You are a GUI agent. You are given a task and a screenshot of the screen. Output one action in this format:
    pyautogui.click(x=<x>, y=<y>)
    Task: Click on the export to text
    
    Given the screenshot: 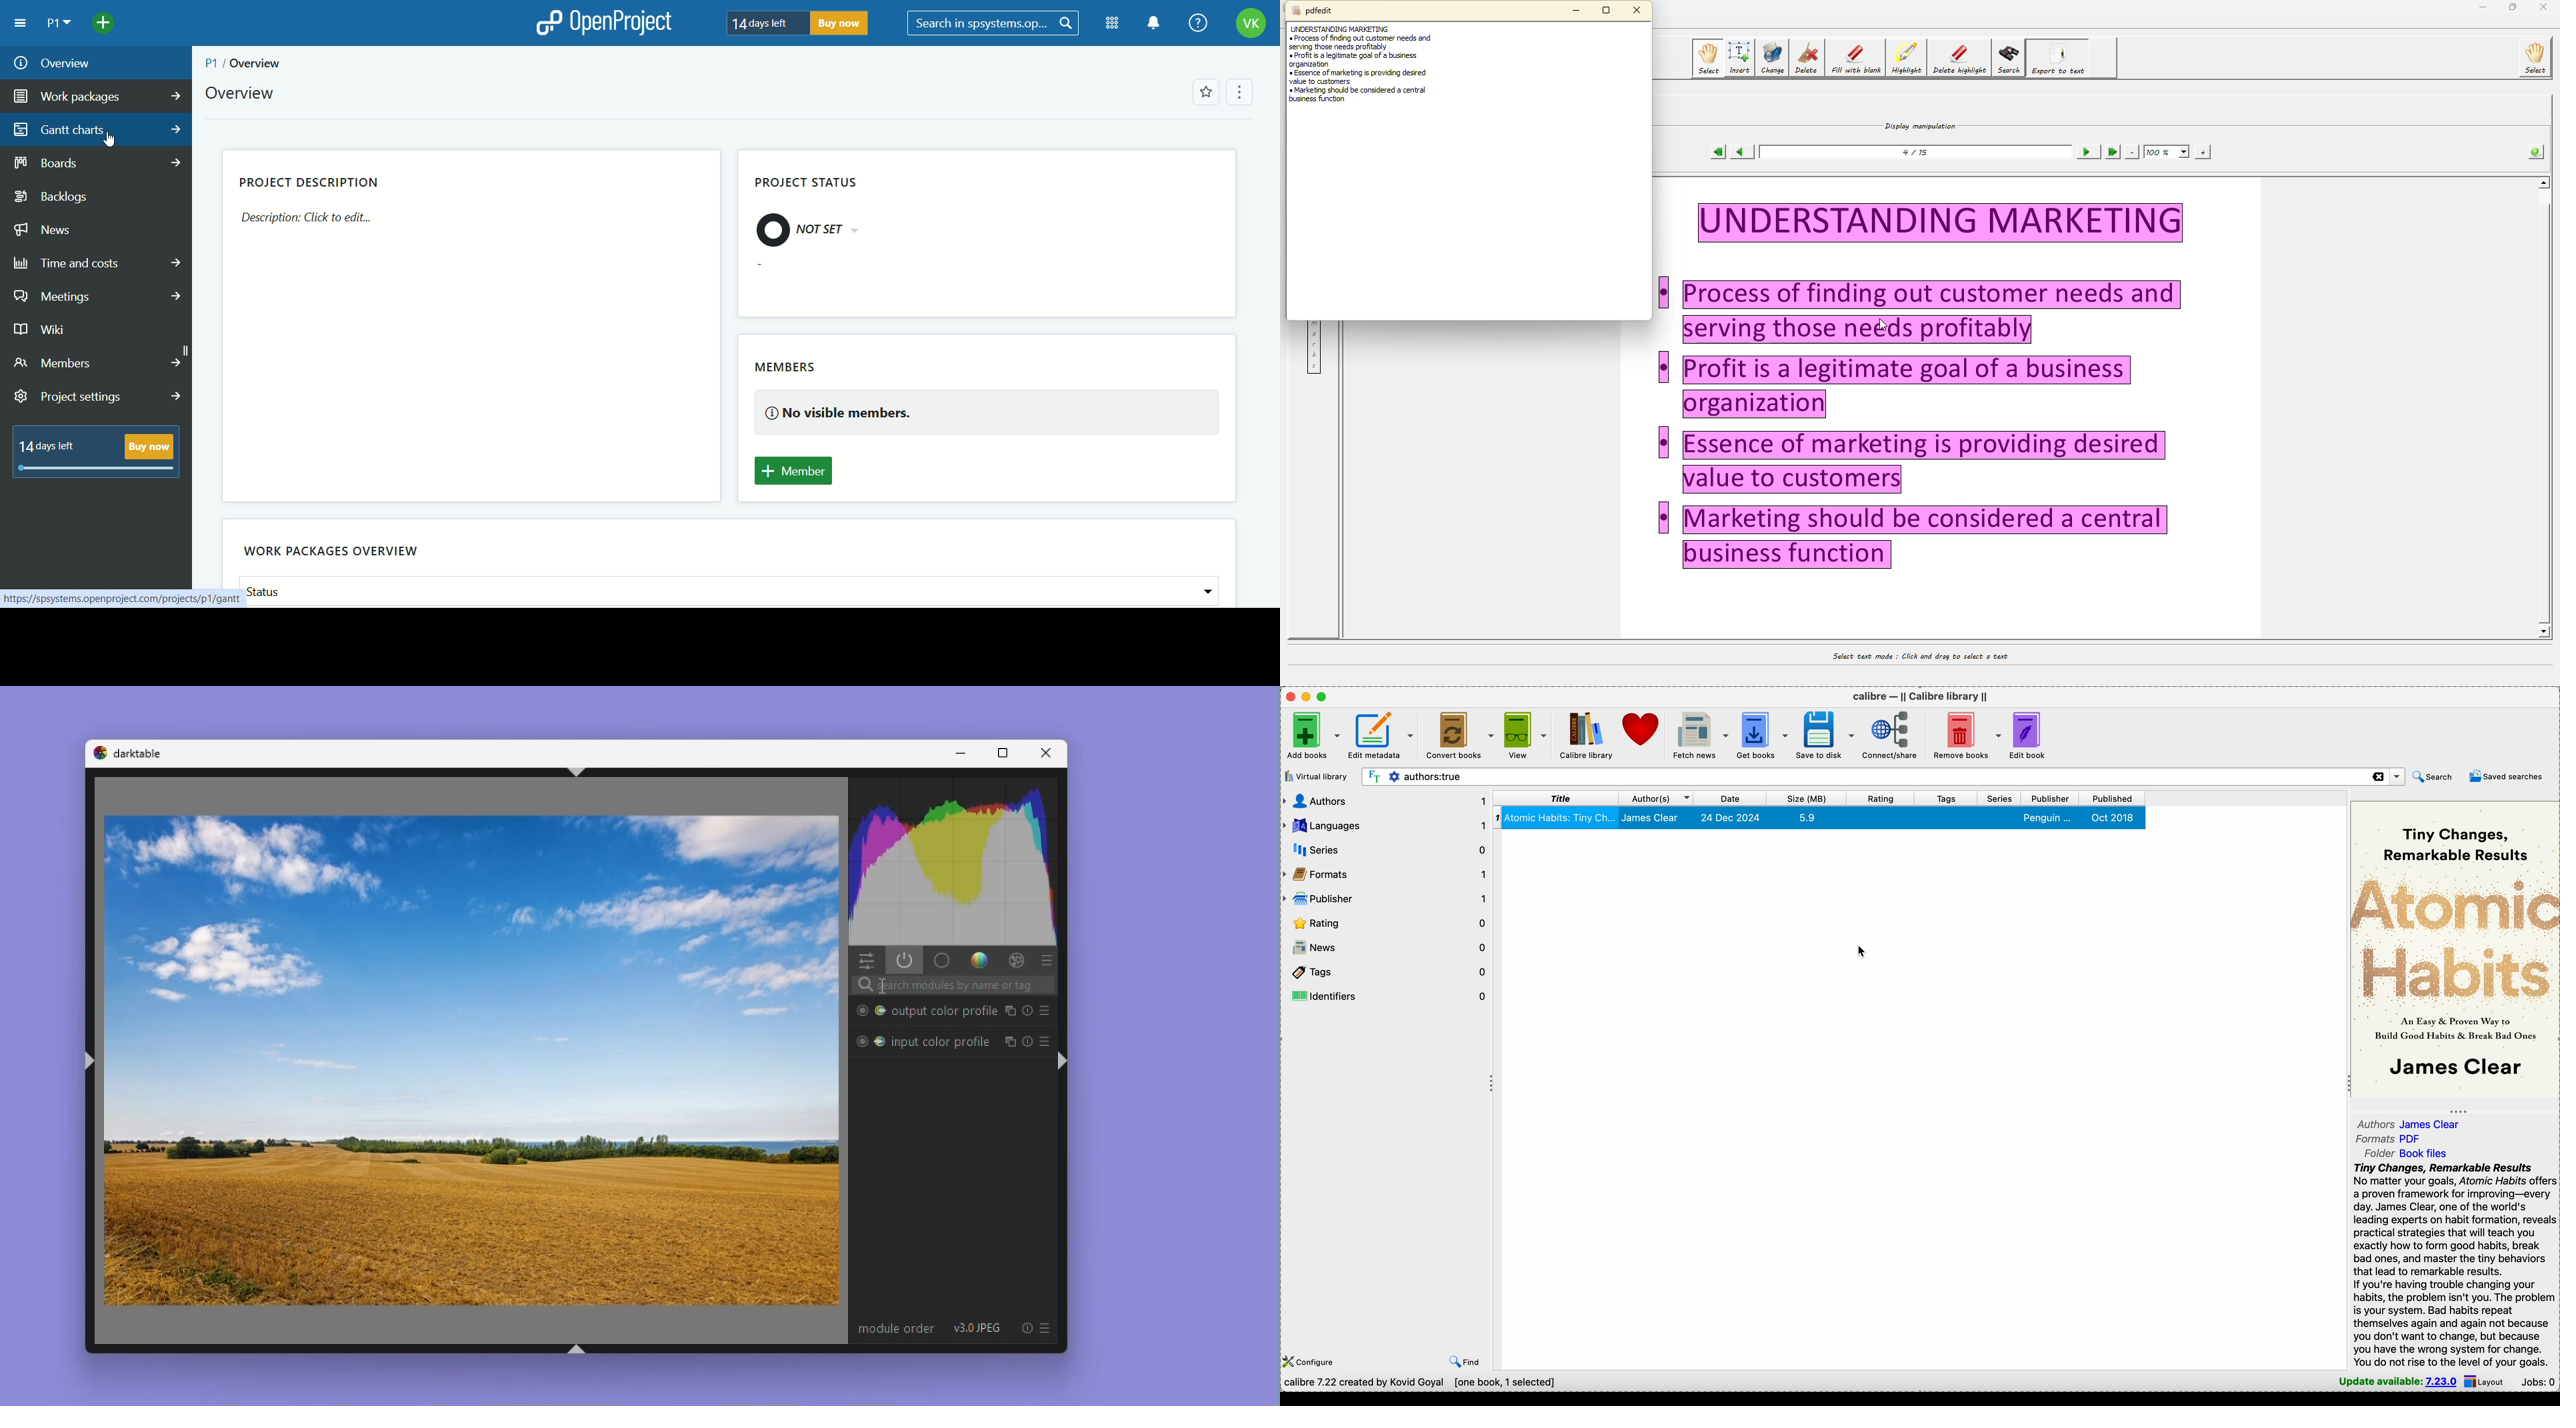 What is the action you would take?
    pyautogui.click(x=2059, y=59)
    